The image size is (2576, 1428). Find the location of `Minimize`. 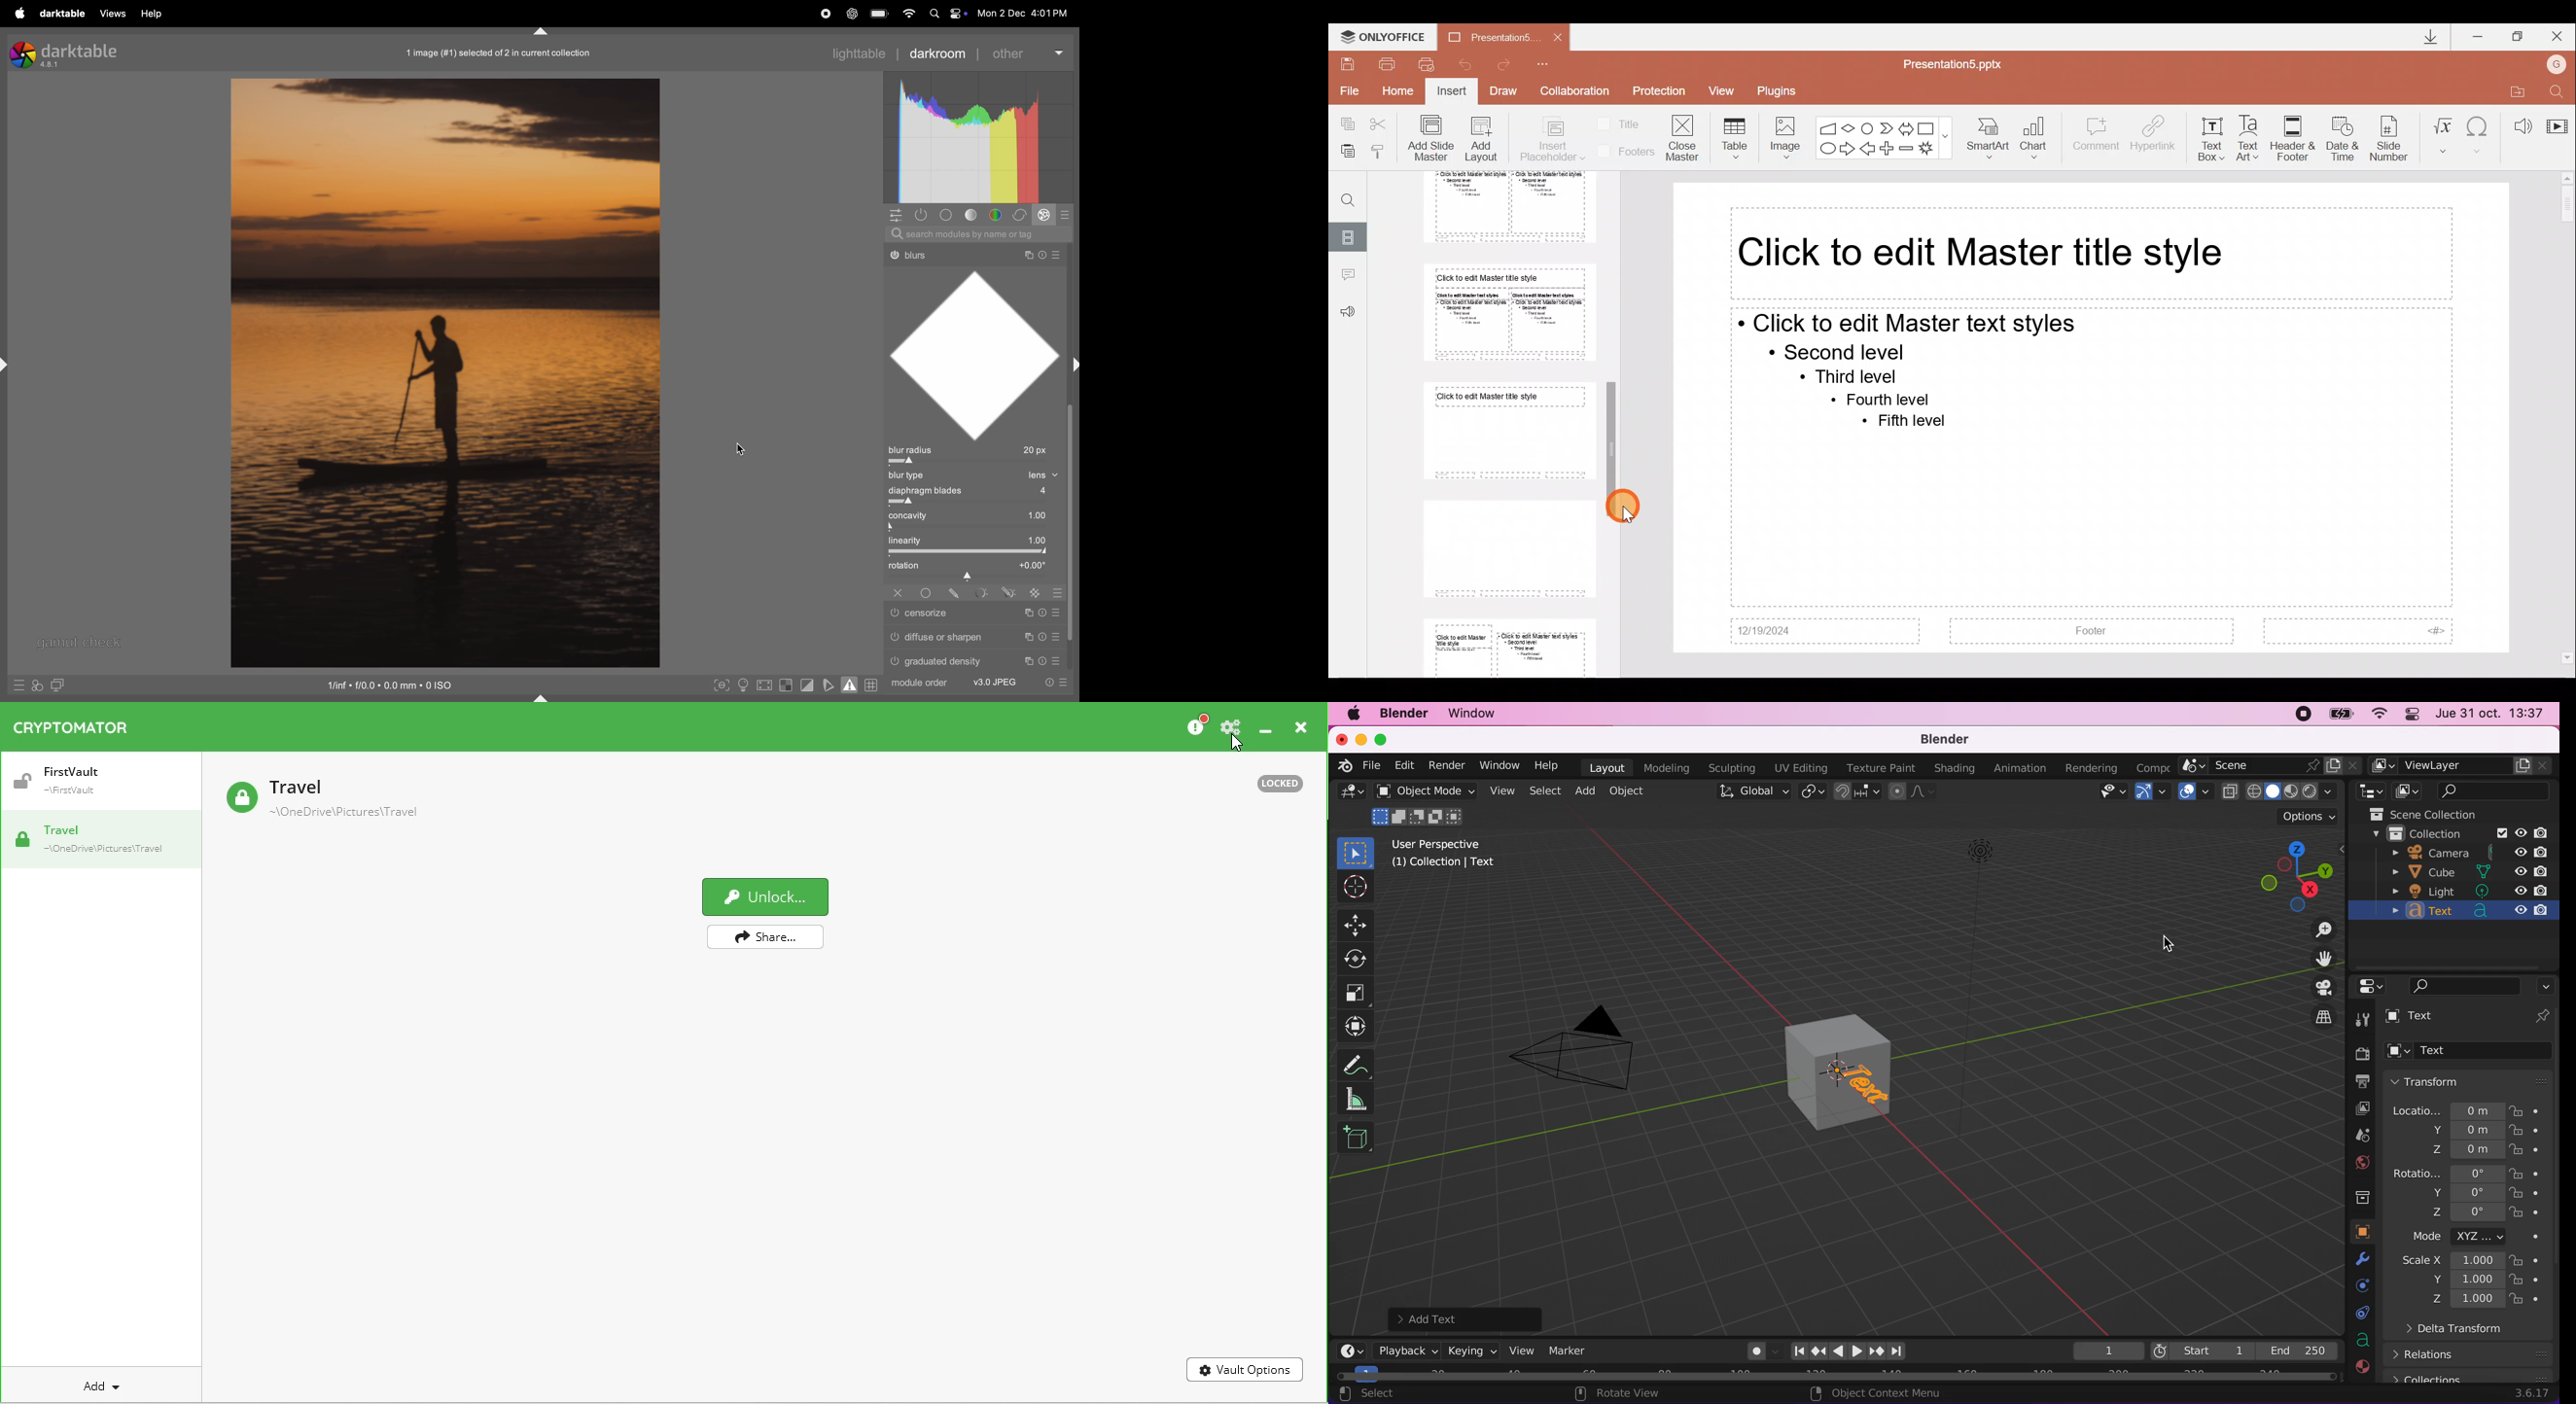

Minimize is located at coordinates (2479, 34).